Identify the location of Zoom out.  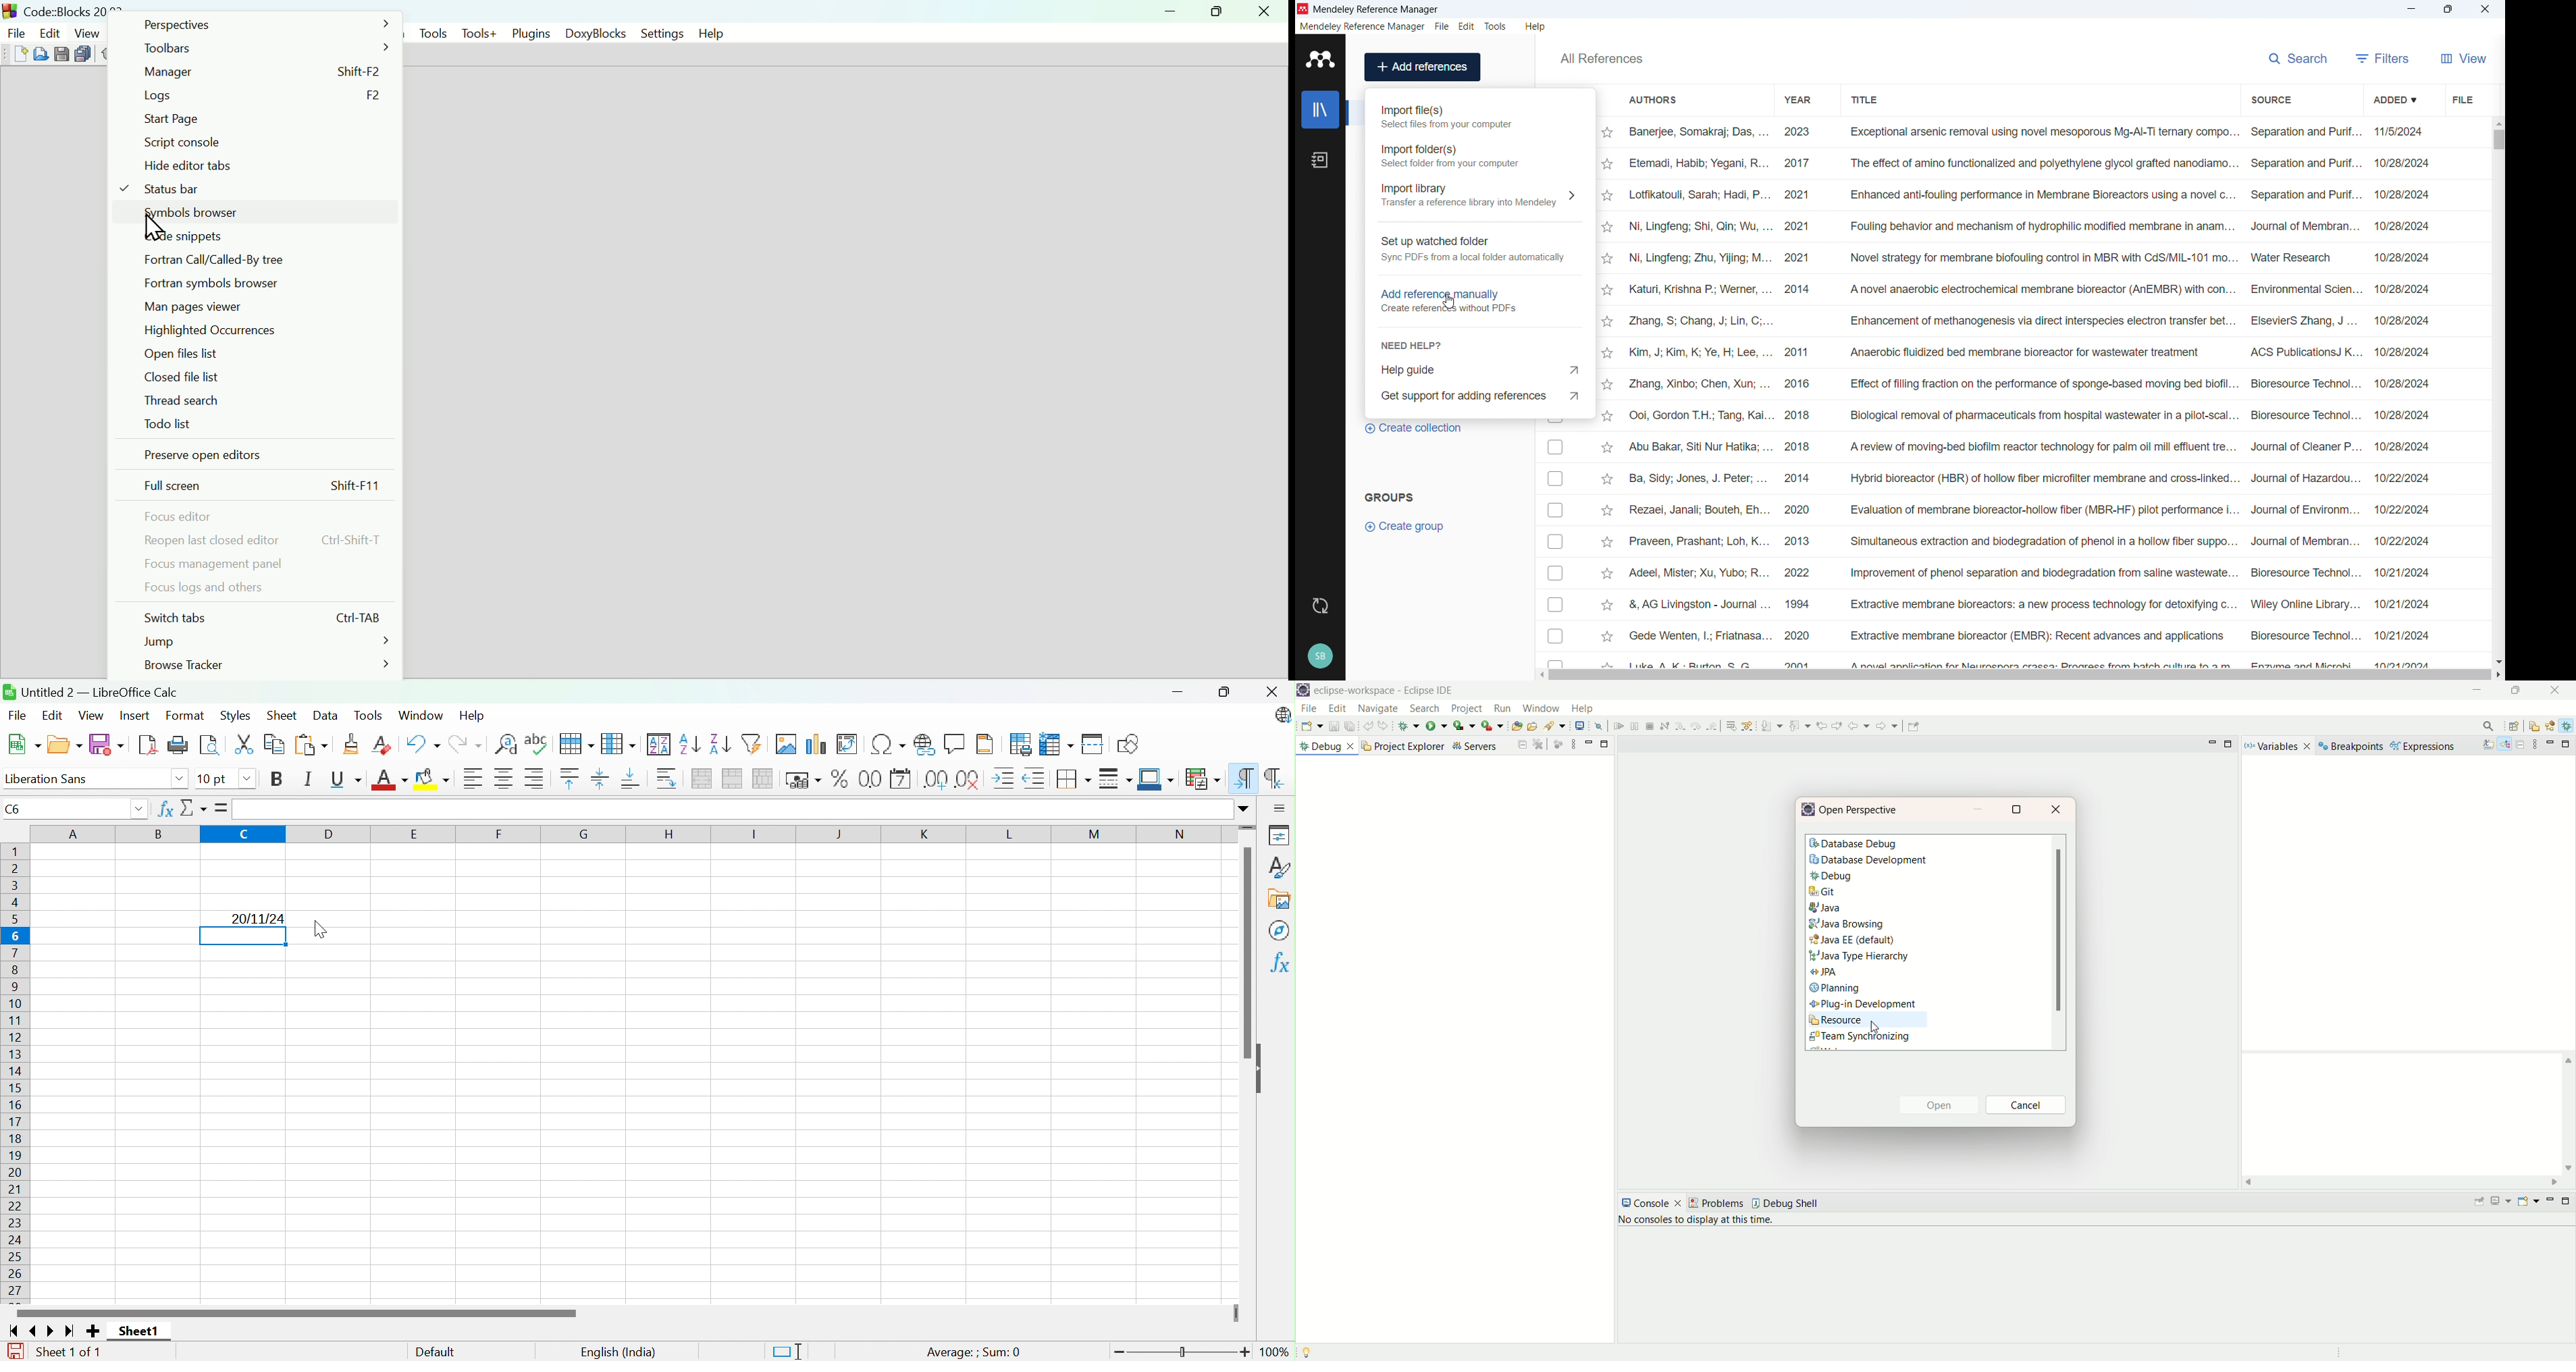
(1119, 1354).